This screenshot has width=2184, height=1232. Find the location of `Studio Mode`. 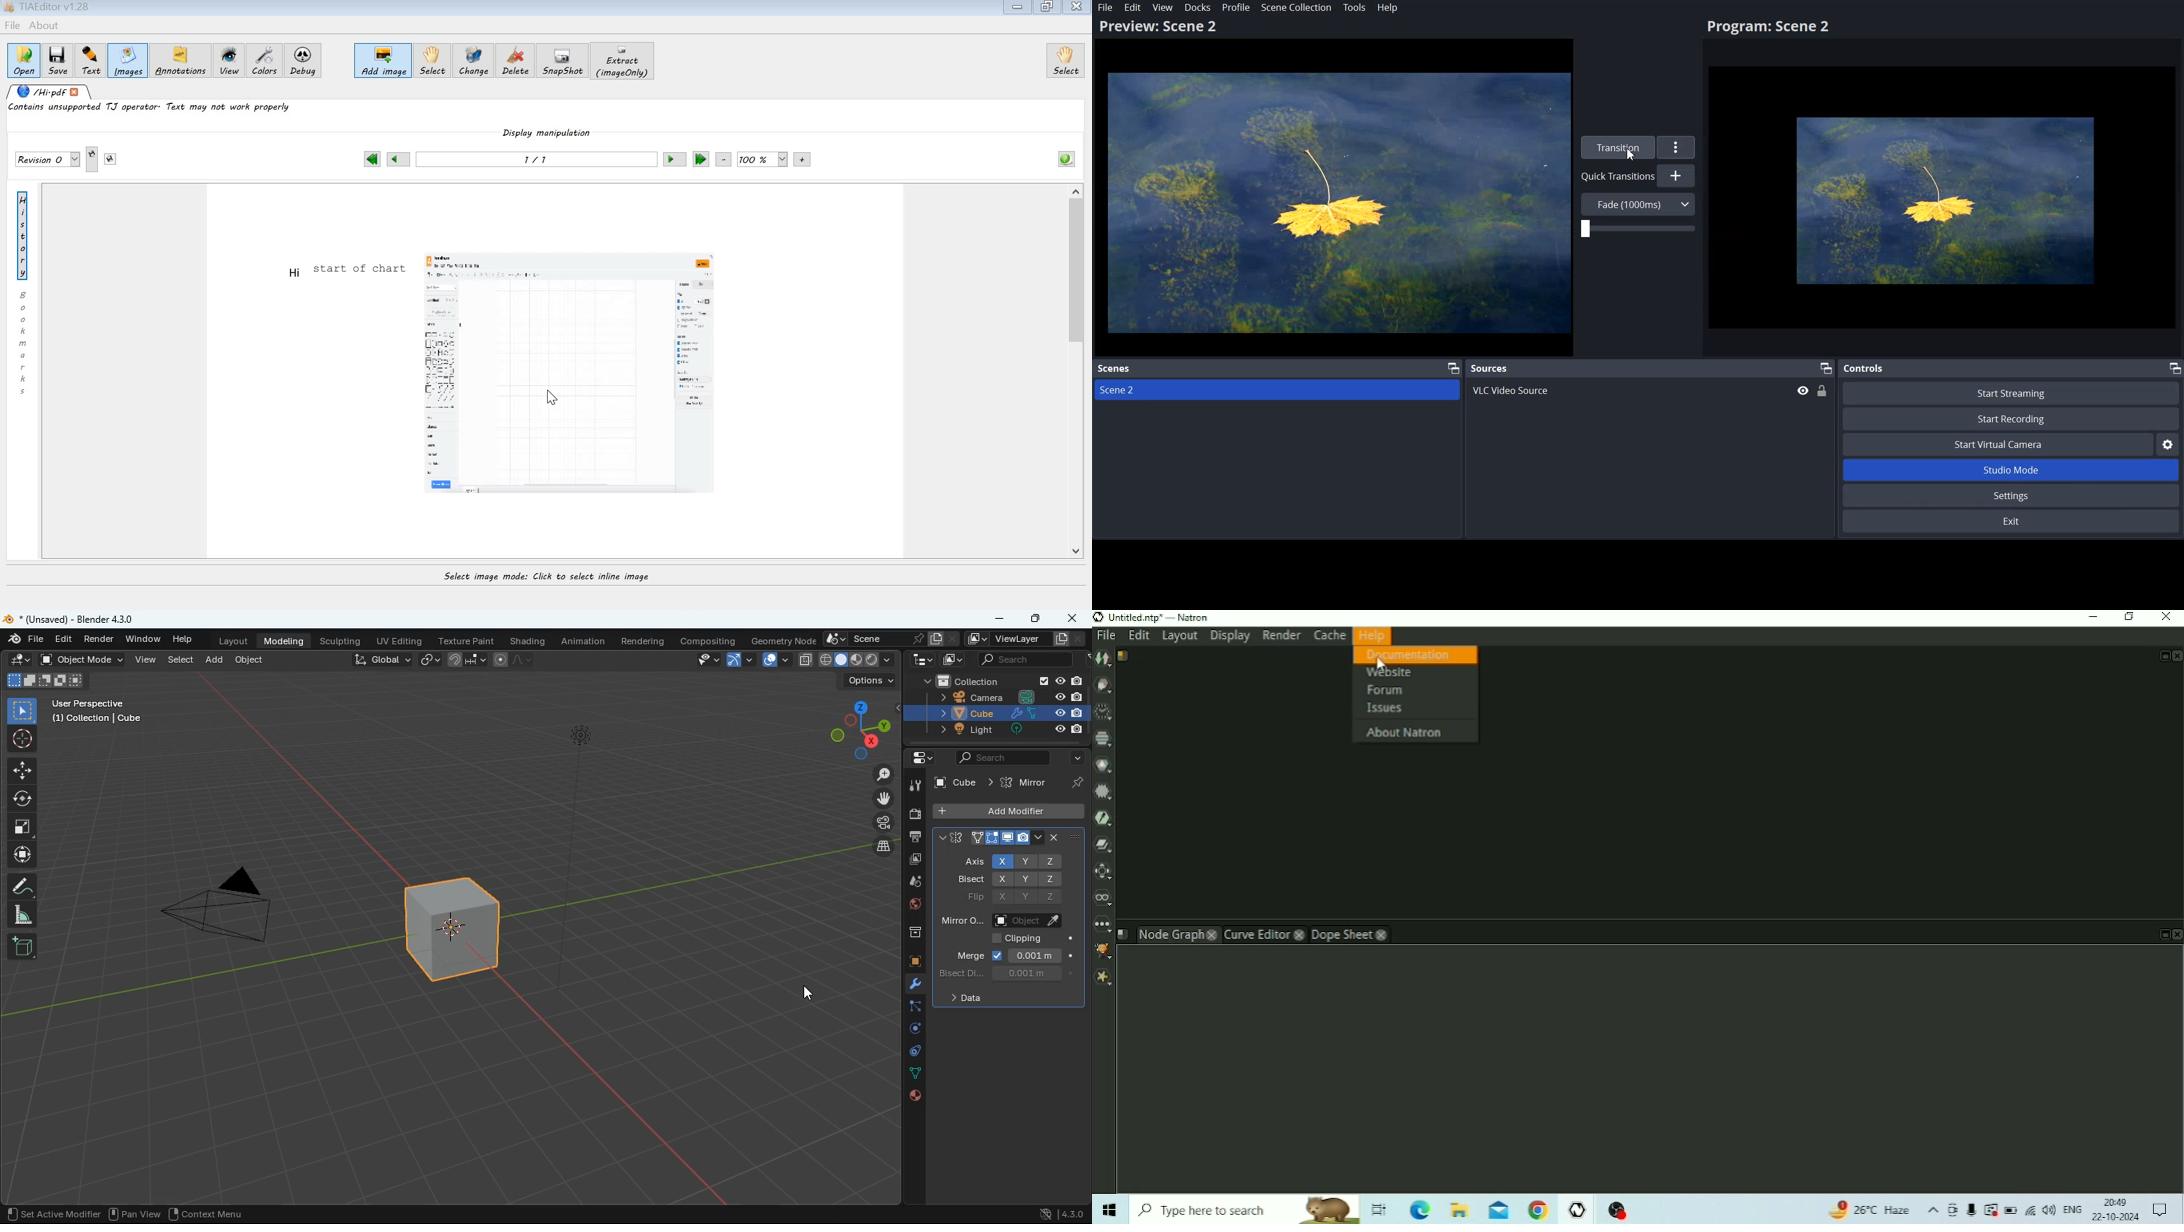

Studio Mode is located at coordinates (2013, 470).